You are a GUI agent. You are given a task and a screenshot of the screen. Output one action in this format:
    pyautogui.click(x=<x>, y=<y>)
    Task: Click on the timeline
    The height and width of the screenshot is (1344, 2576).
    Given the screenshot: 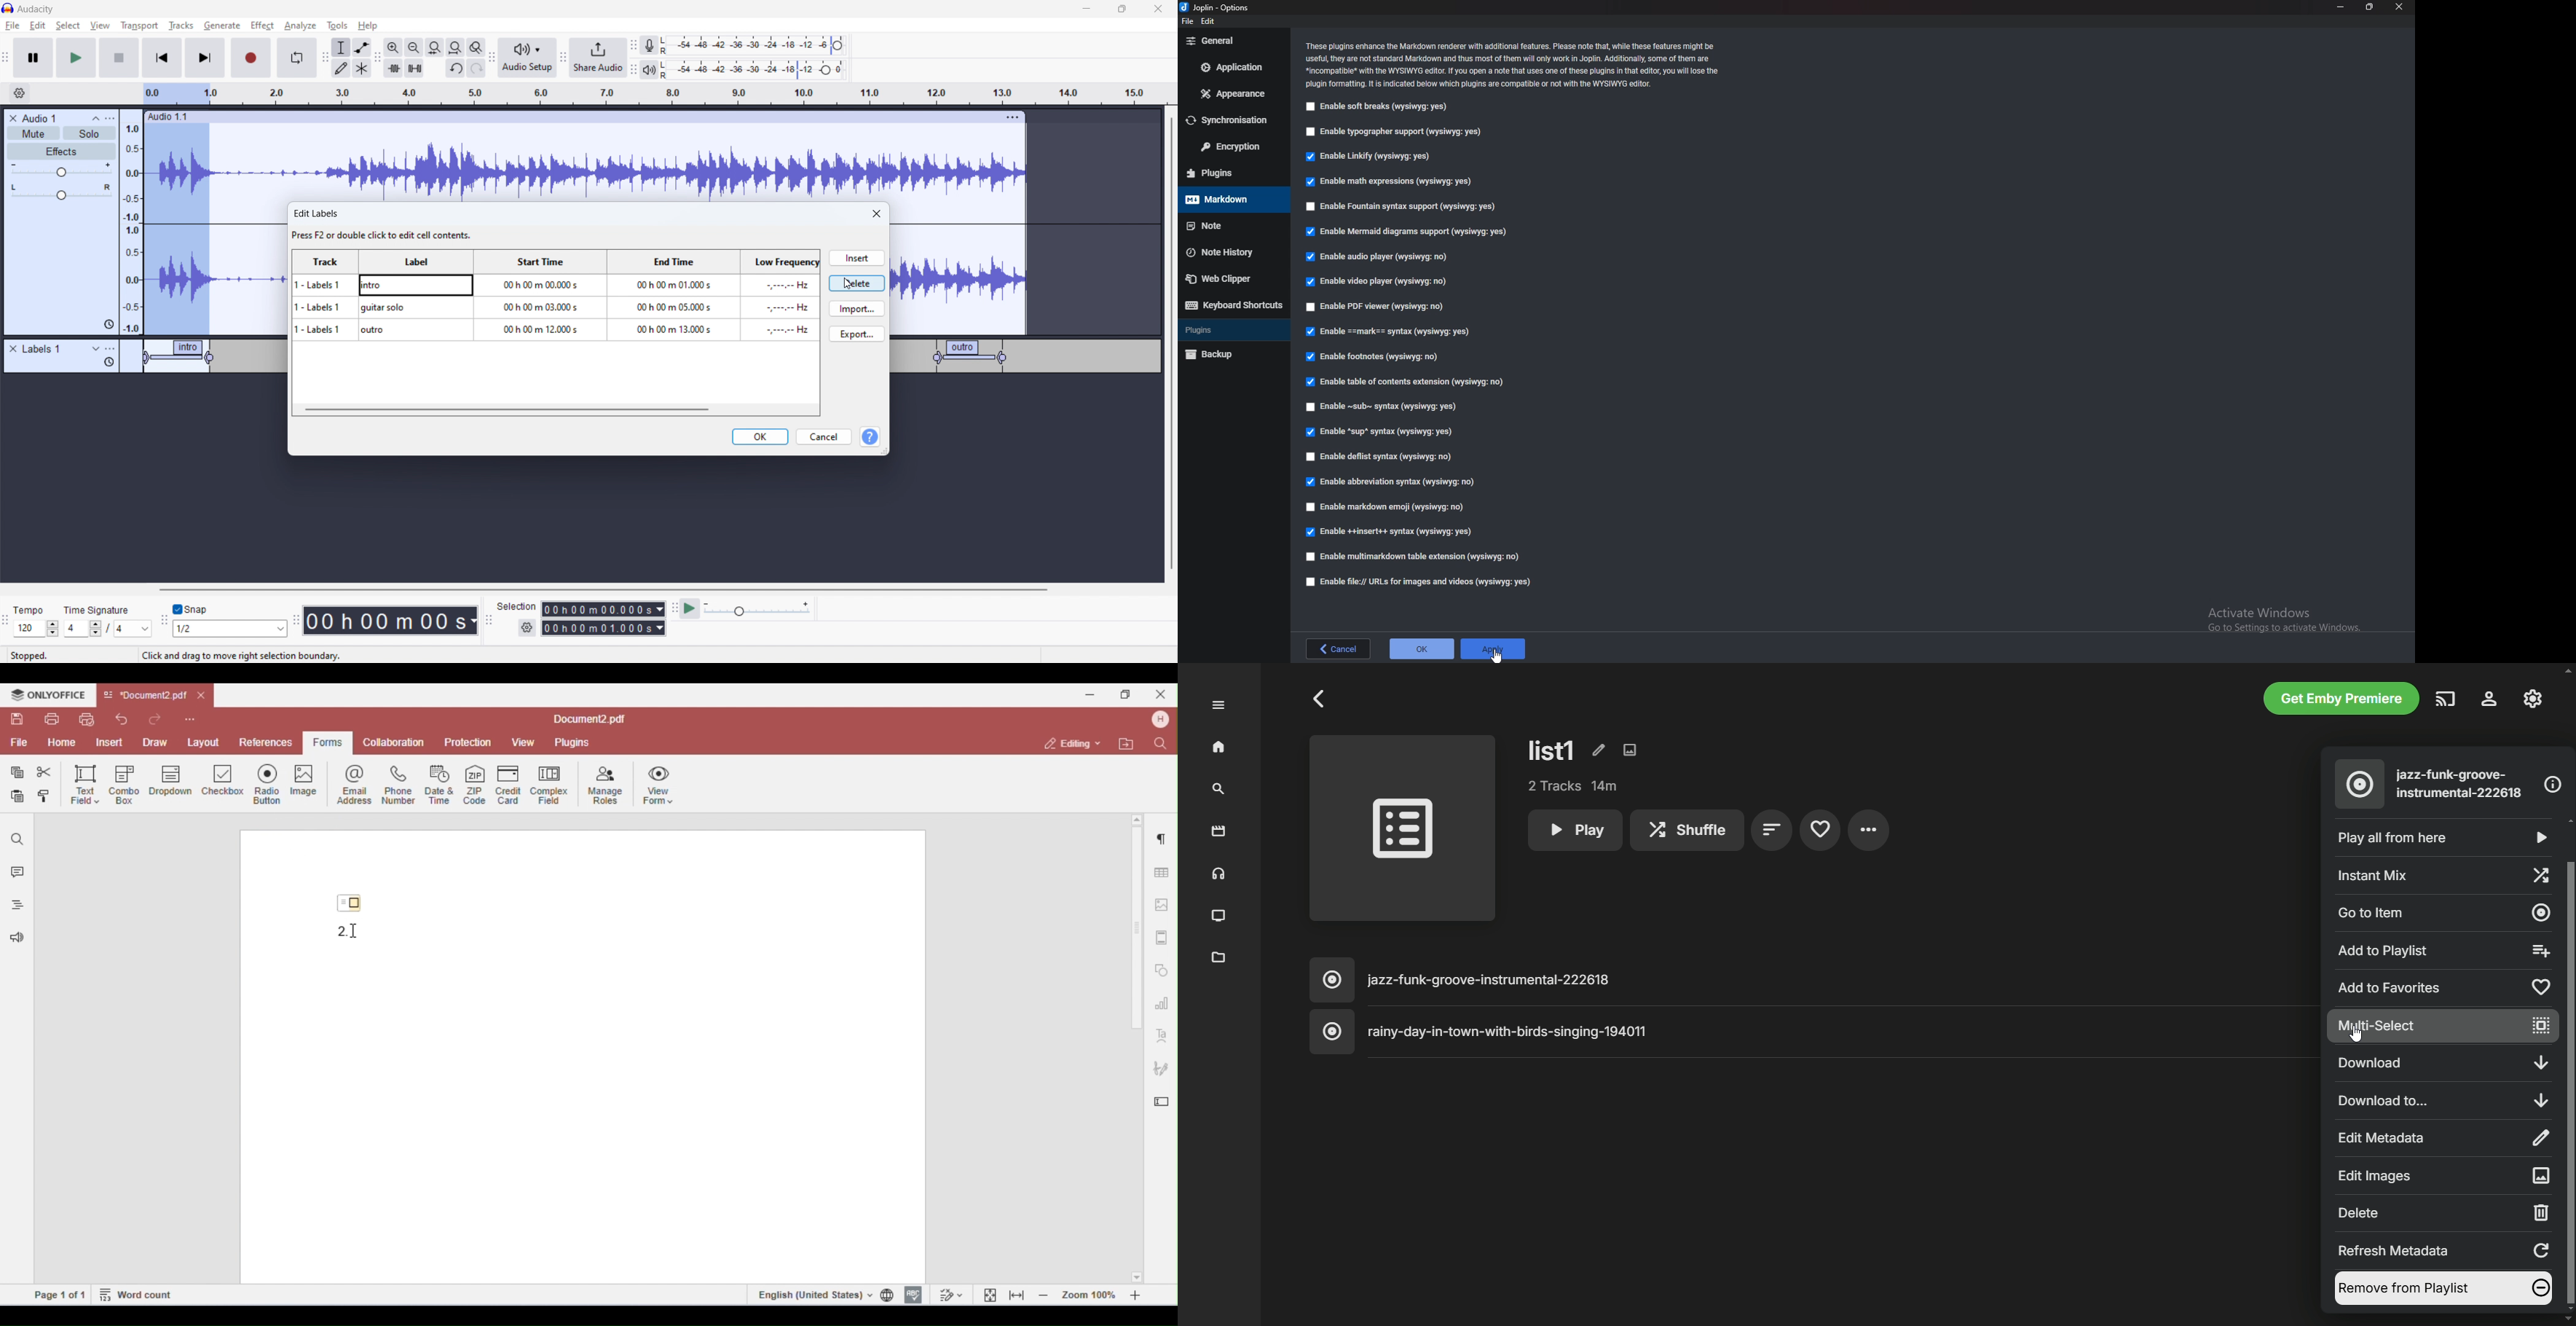 What is the action you would take?
    pyautogui.click(x=679, y=94)
    